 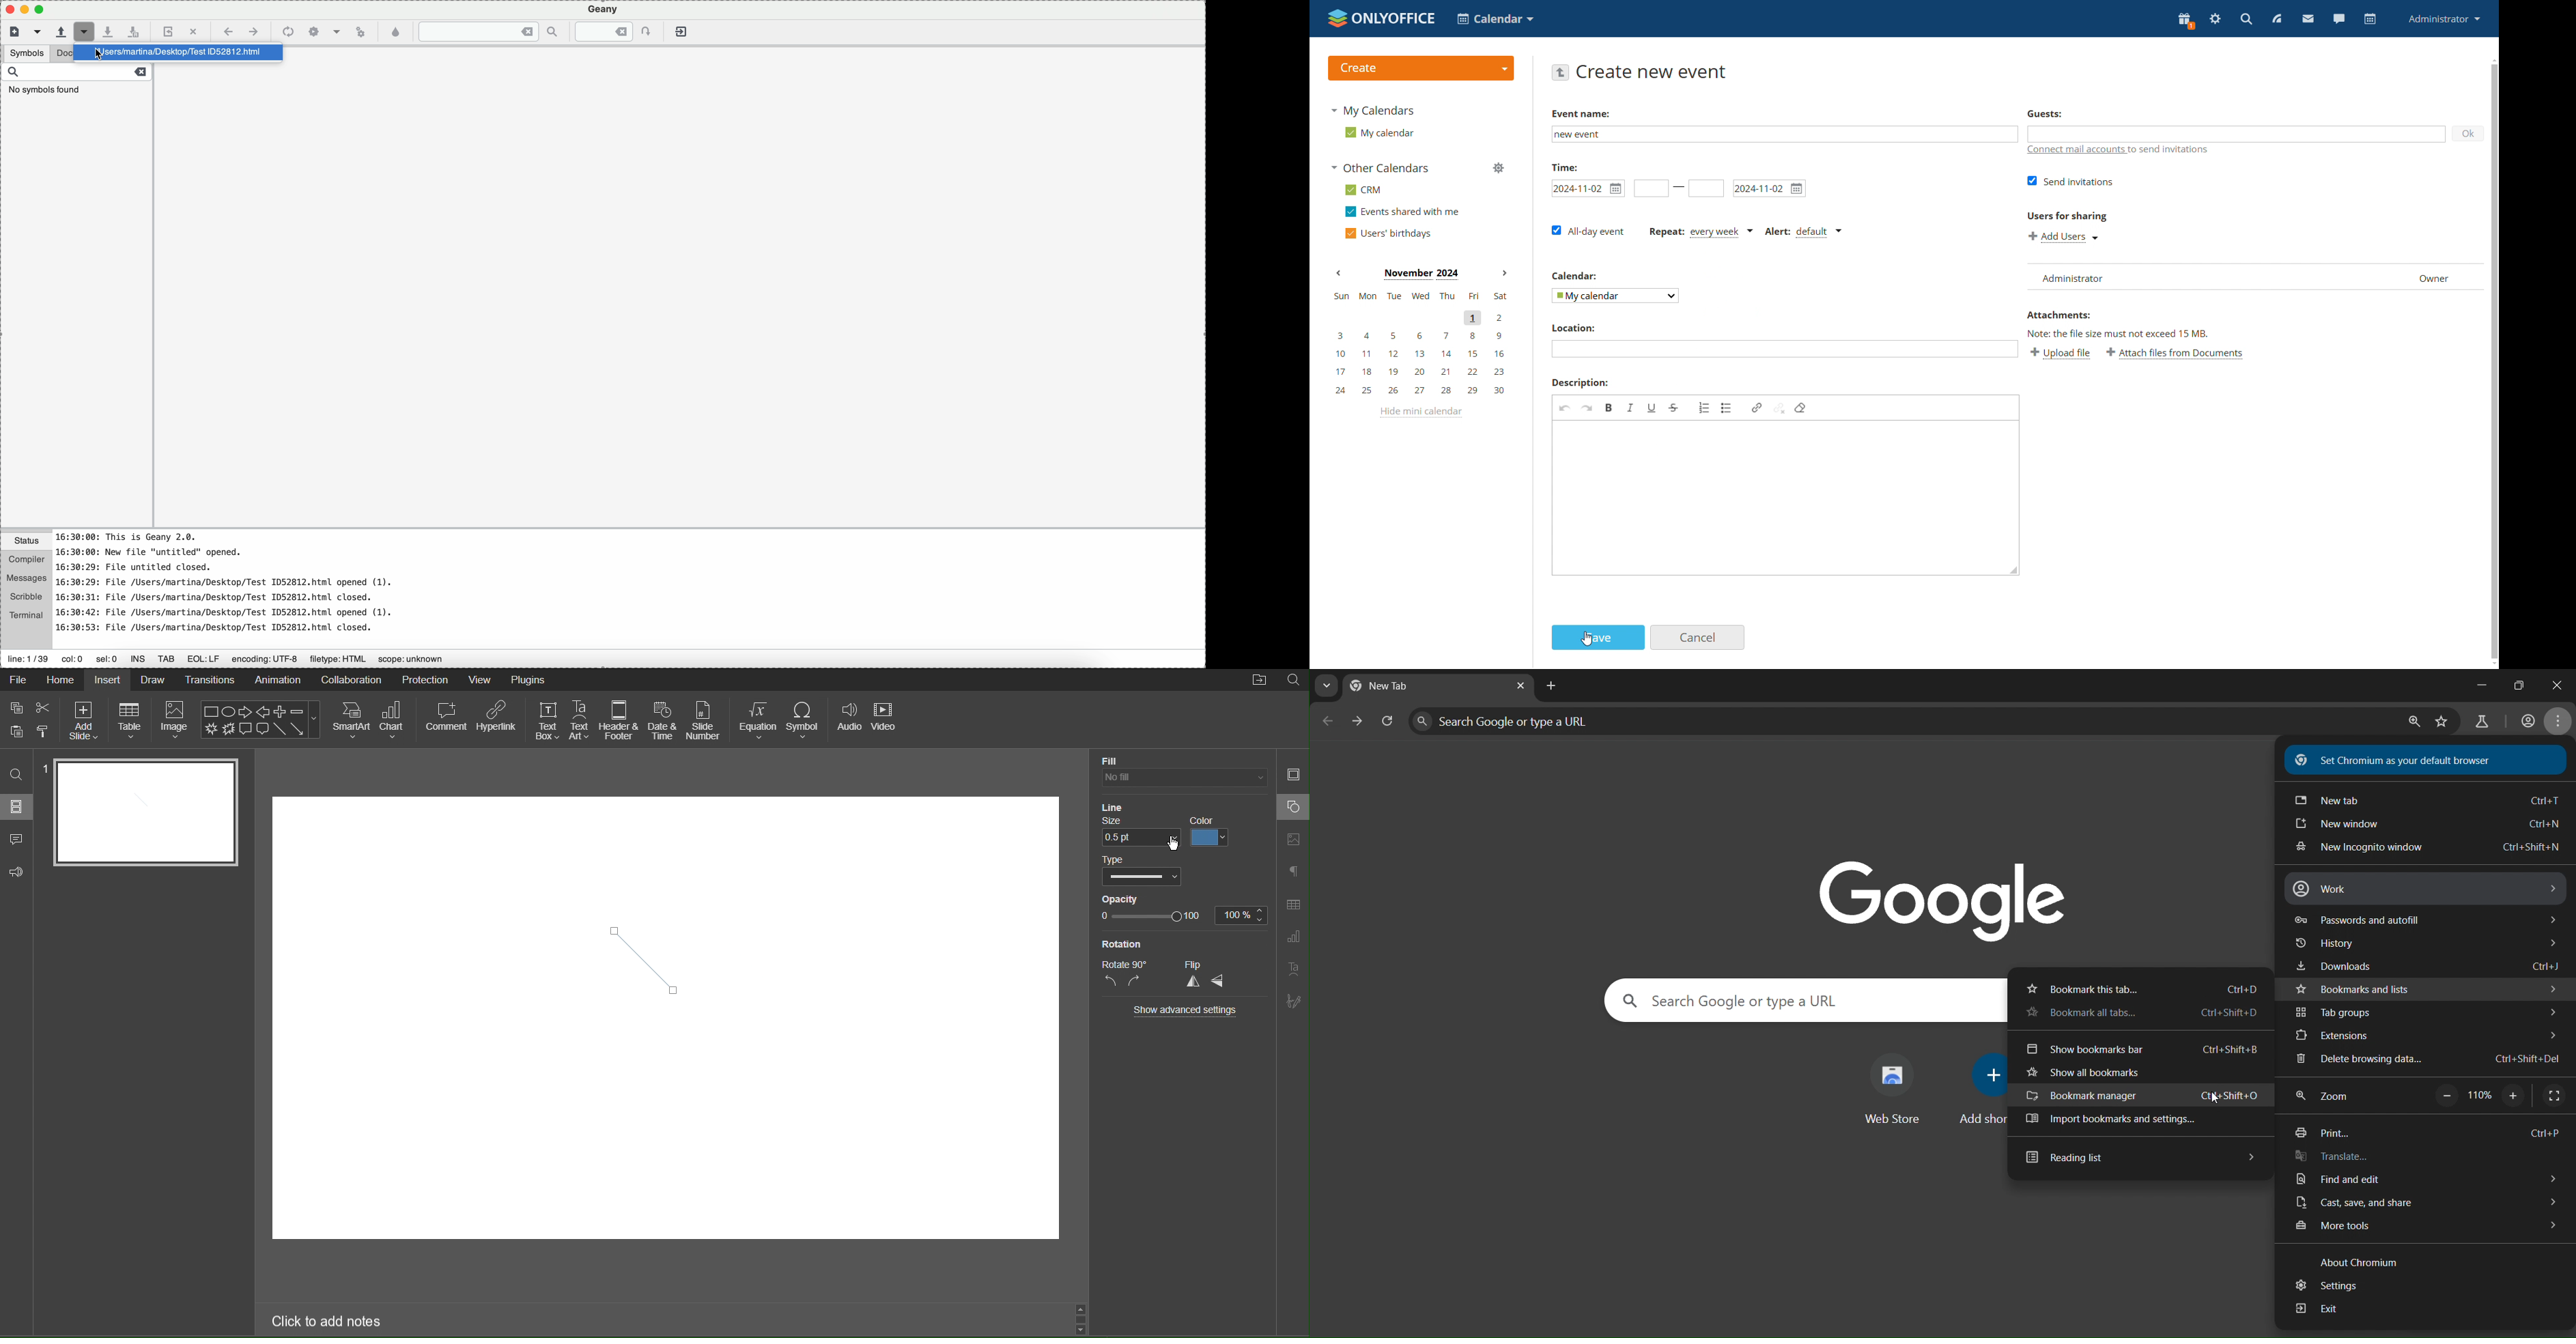 I want to click on web store, so click(x=1897, y=1088).